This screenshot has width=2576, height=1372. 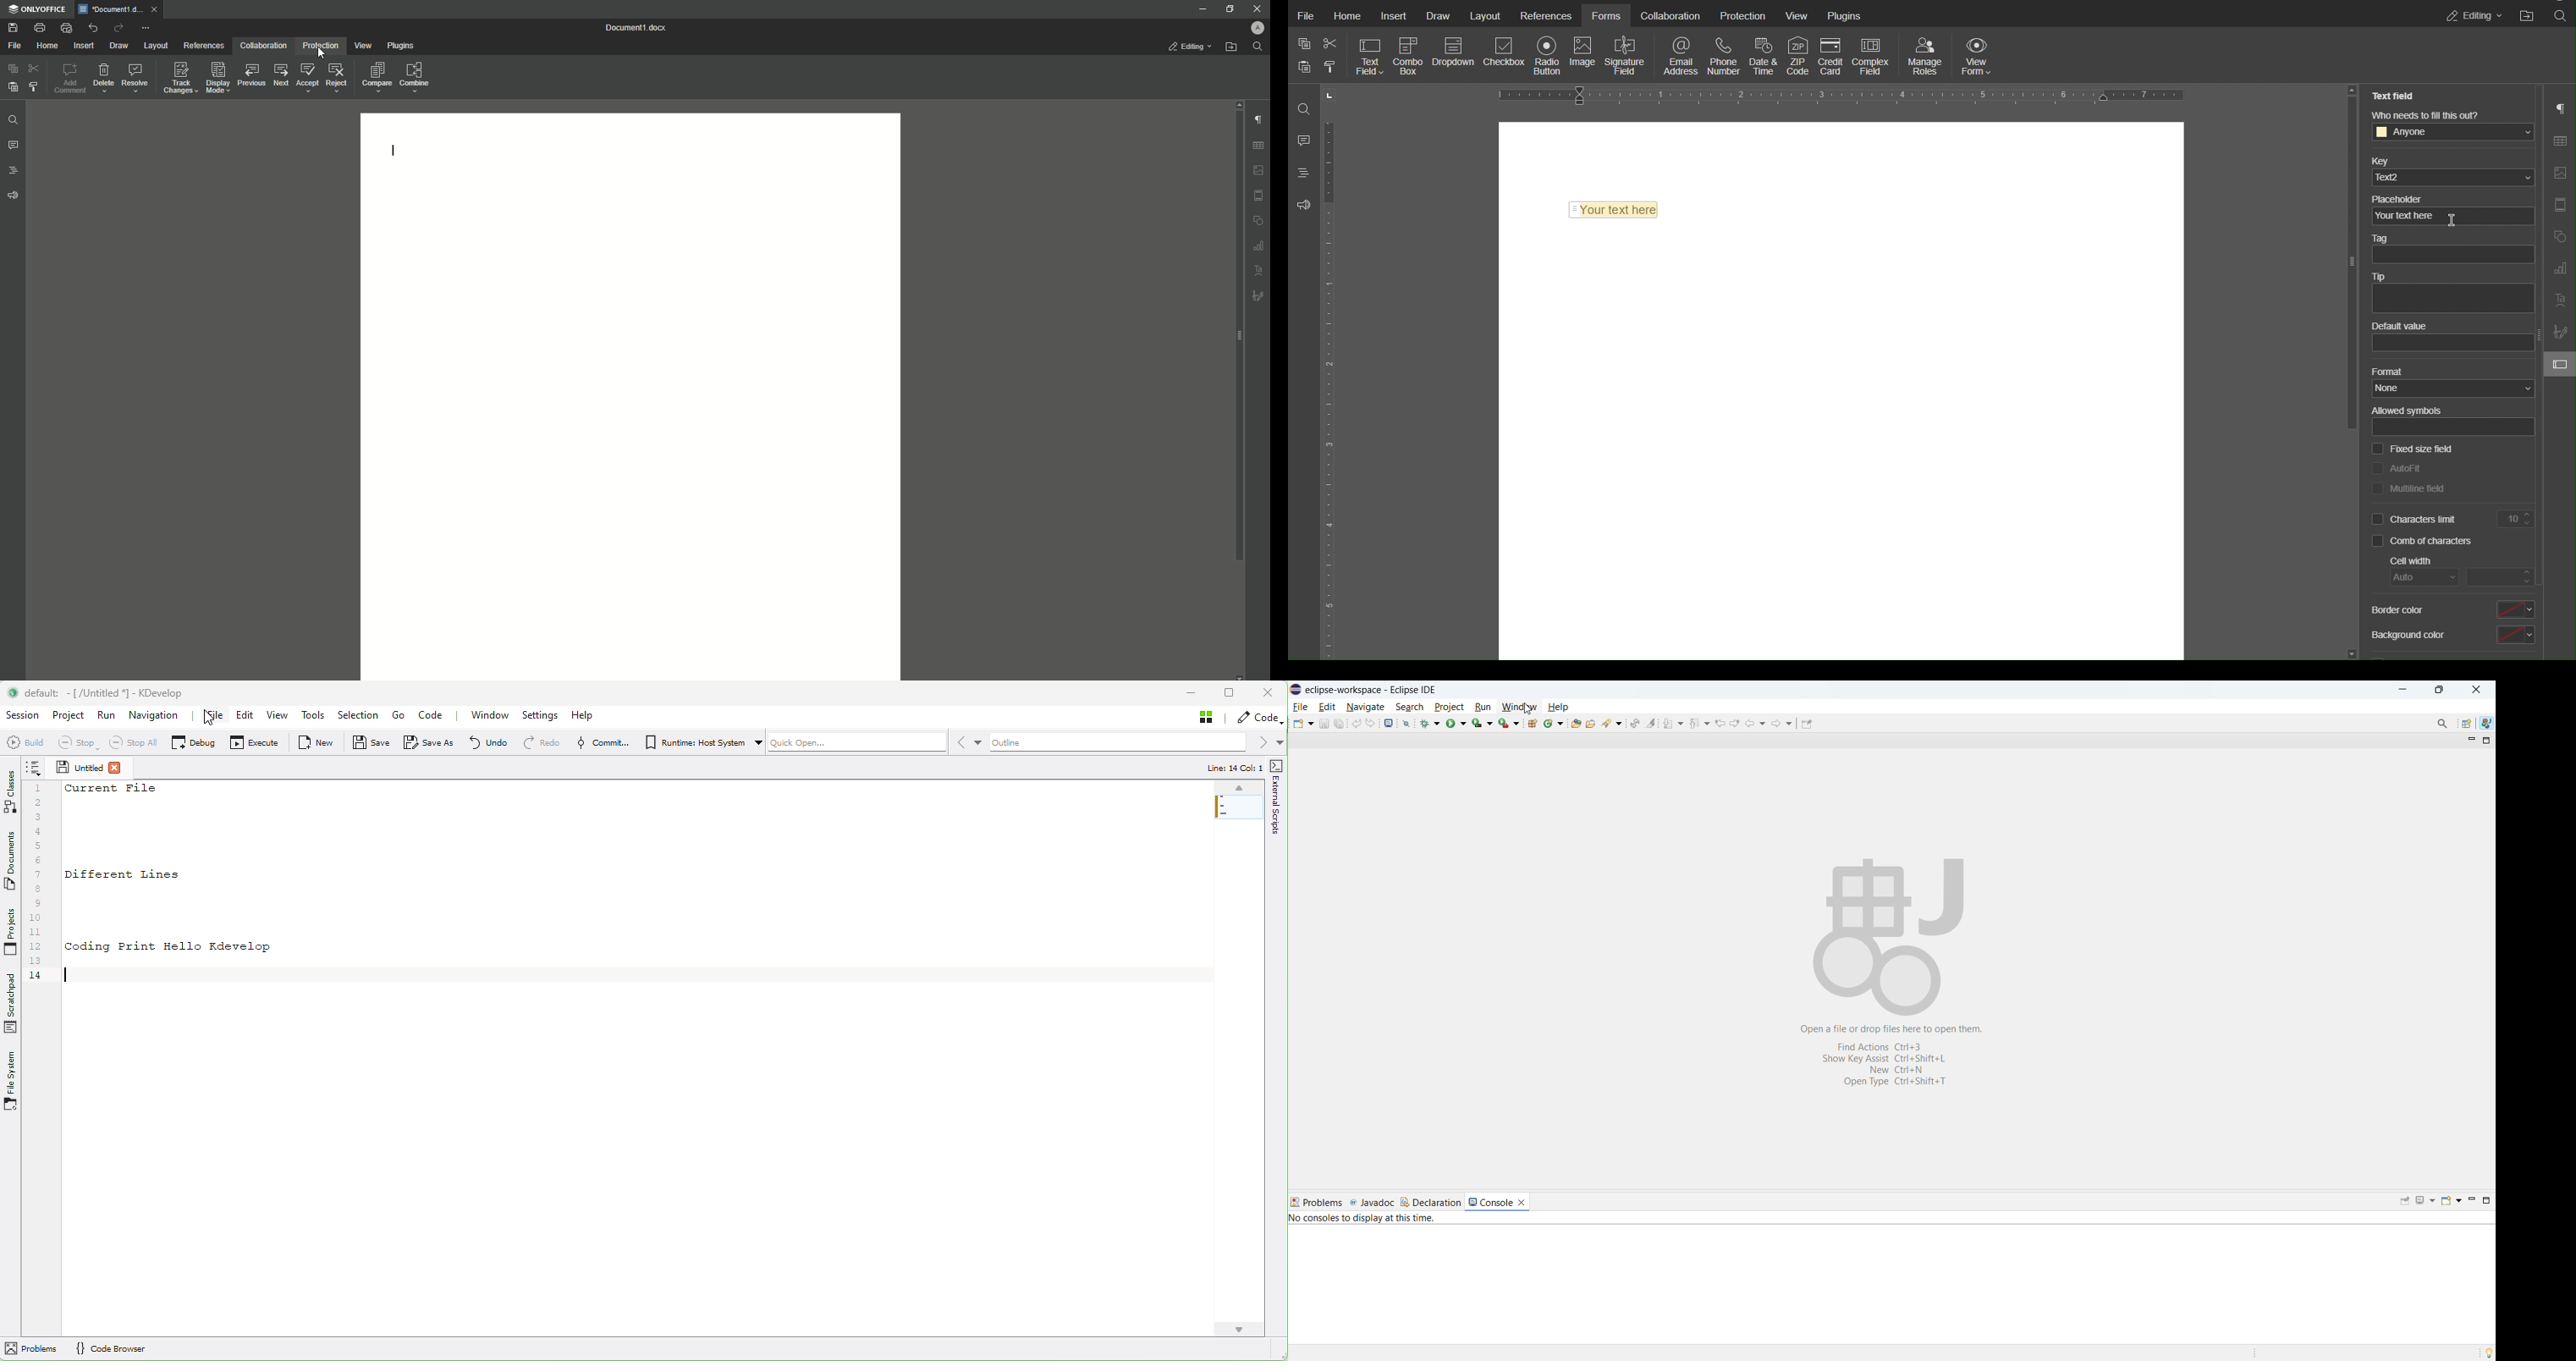 What do you see at coordinates (1410, 56) in the screenshot?
I see `Combo Box` at bounding box center [1410, 56].